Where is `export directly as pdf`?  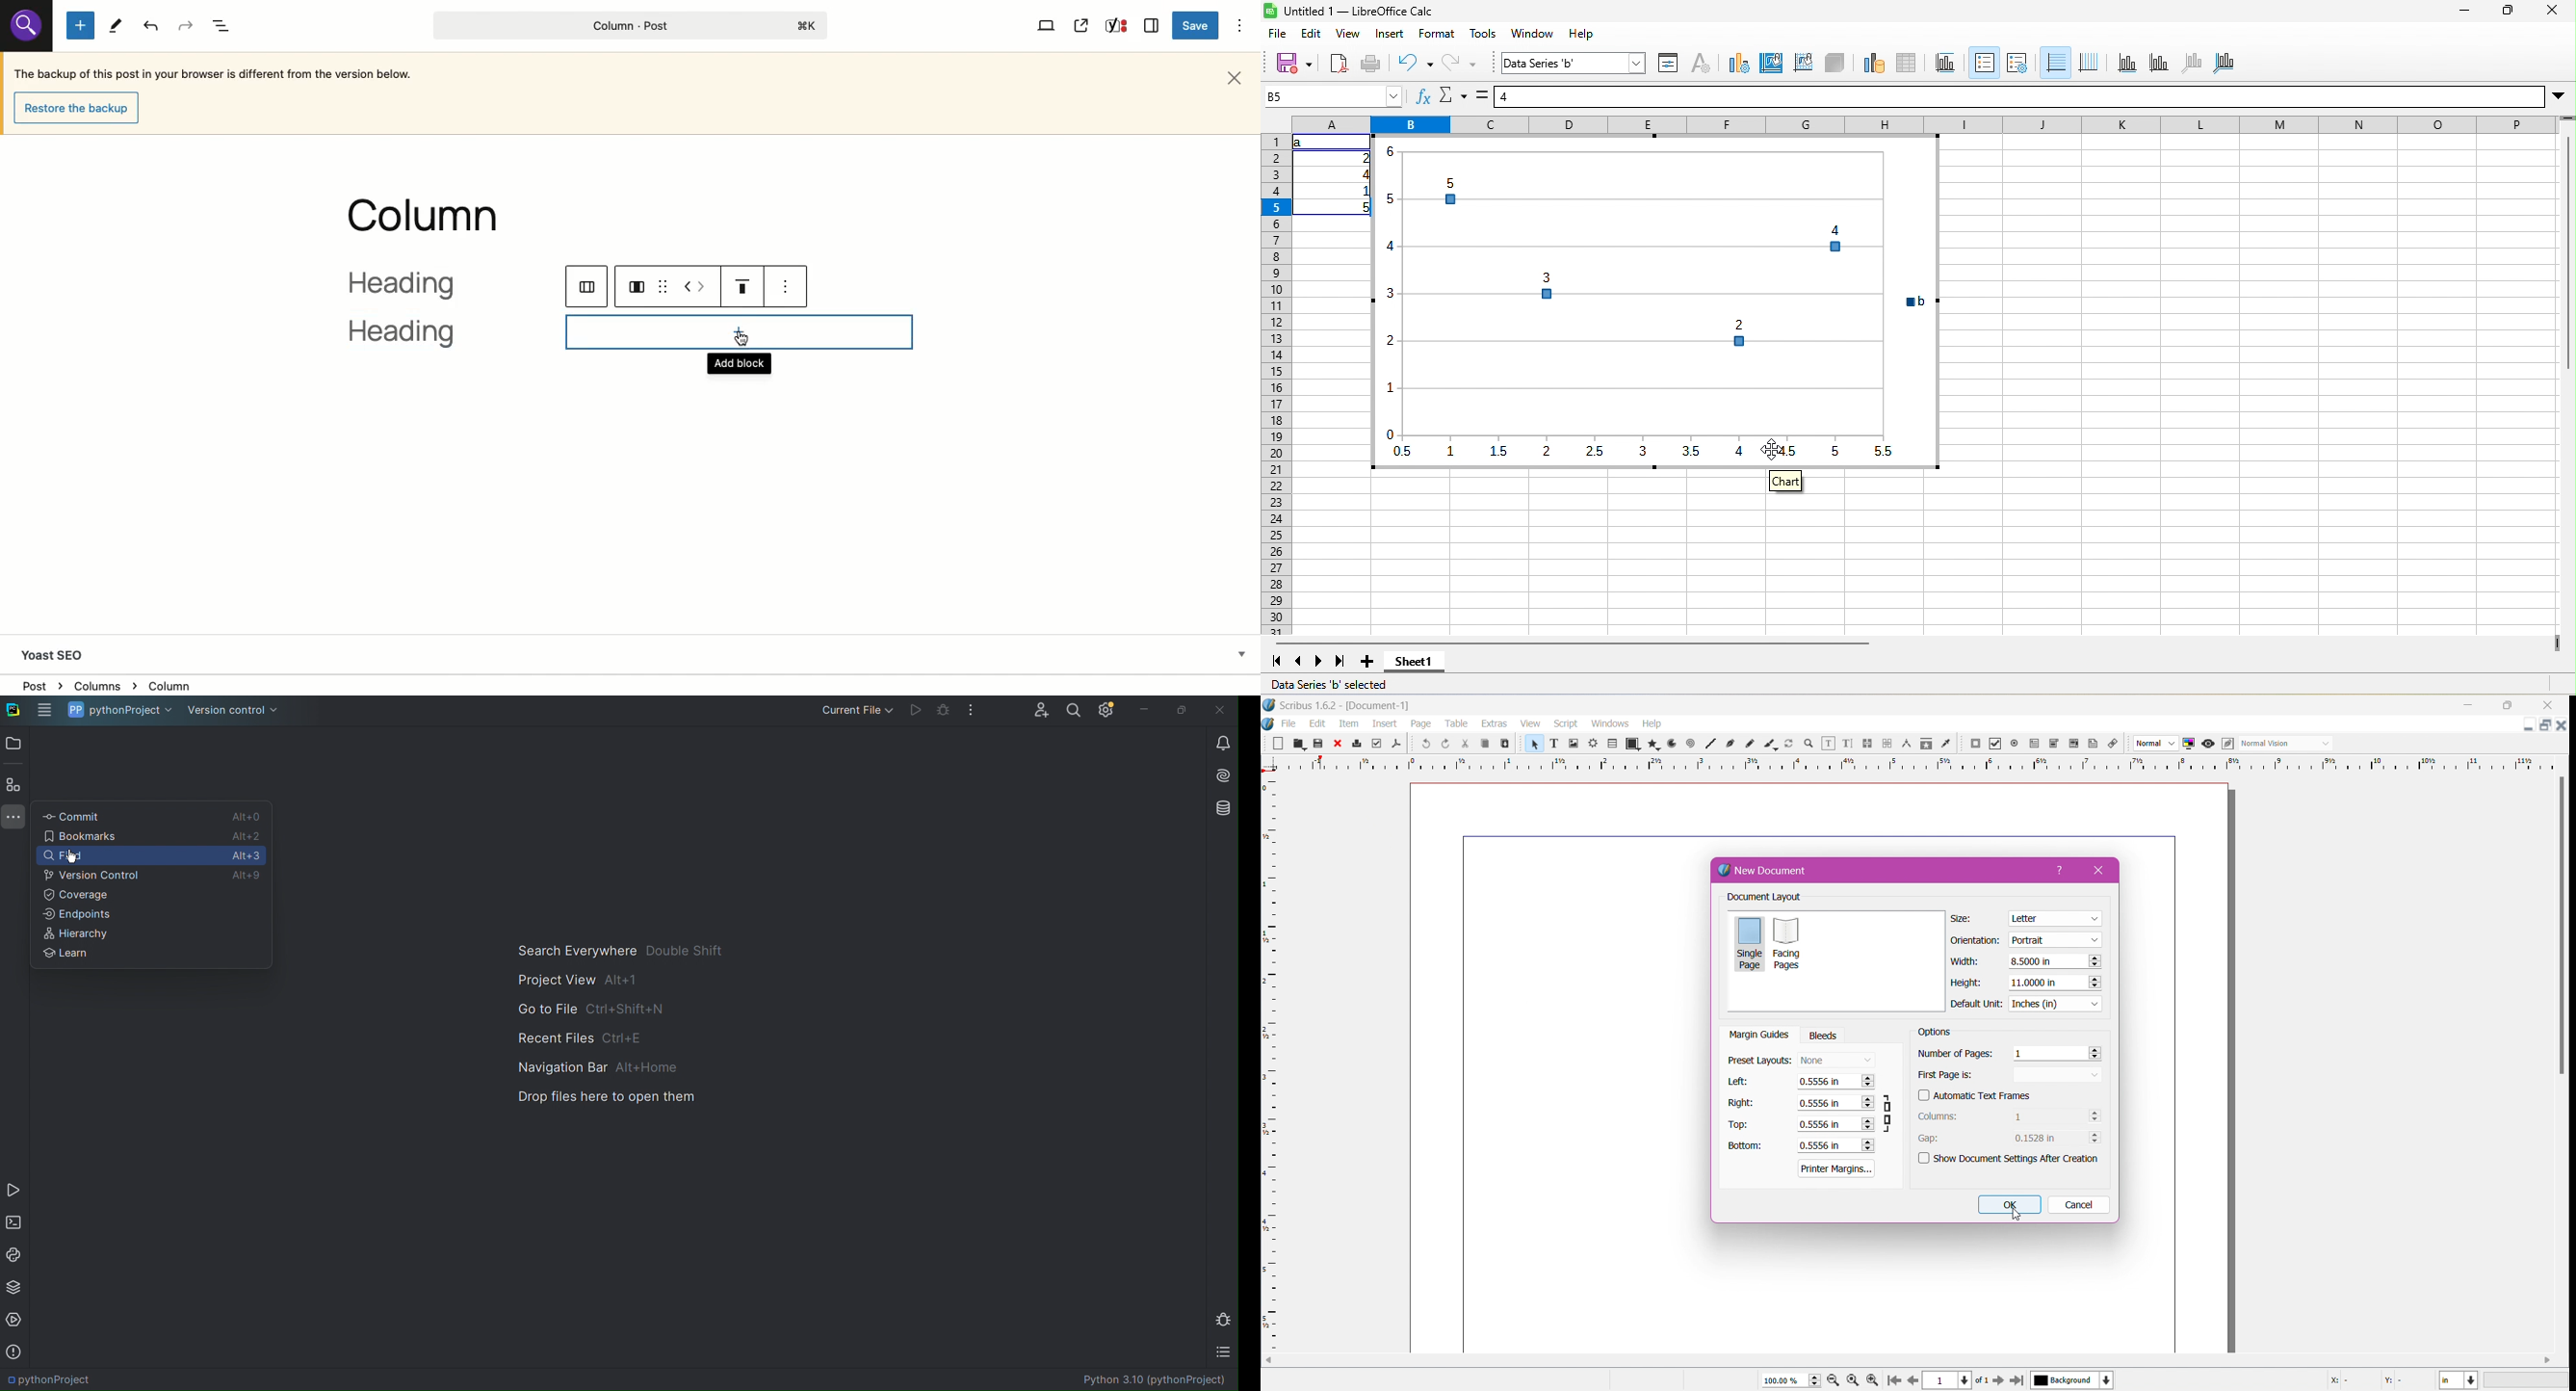 export directly as pdf is located at coordinates (1339, 64).